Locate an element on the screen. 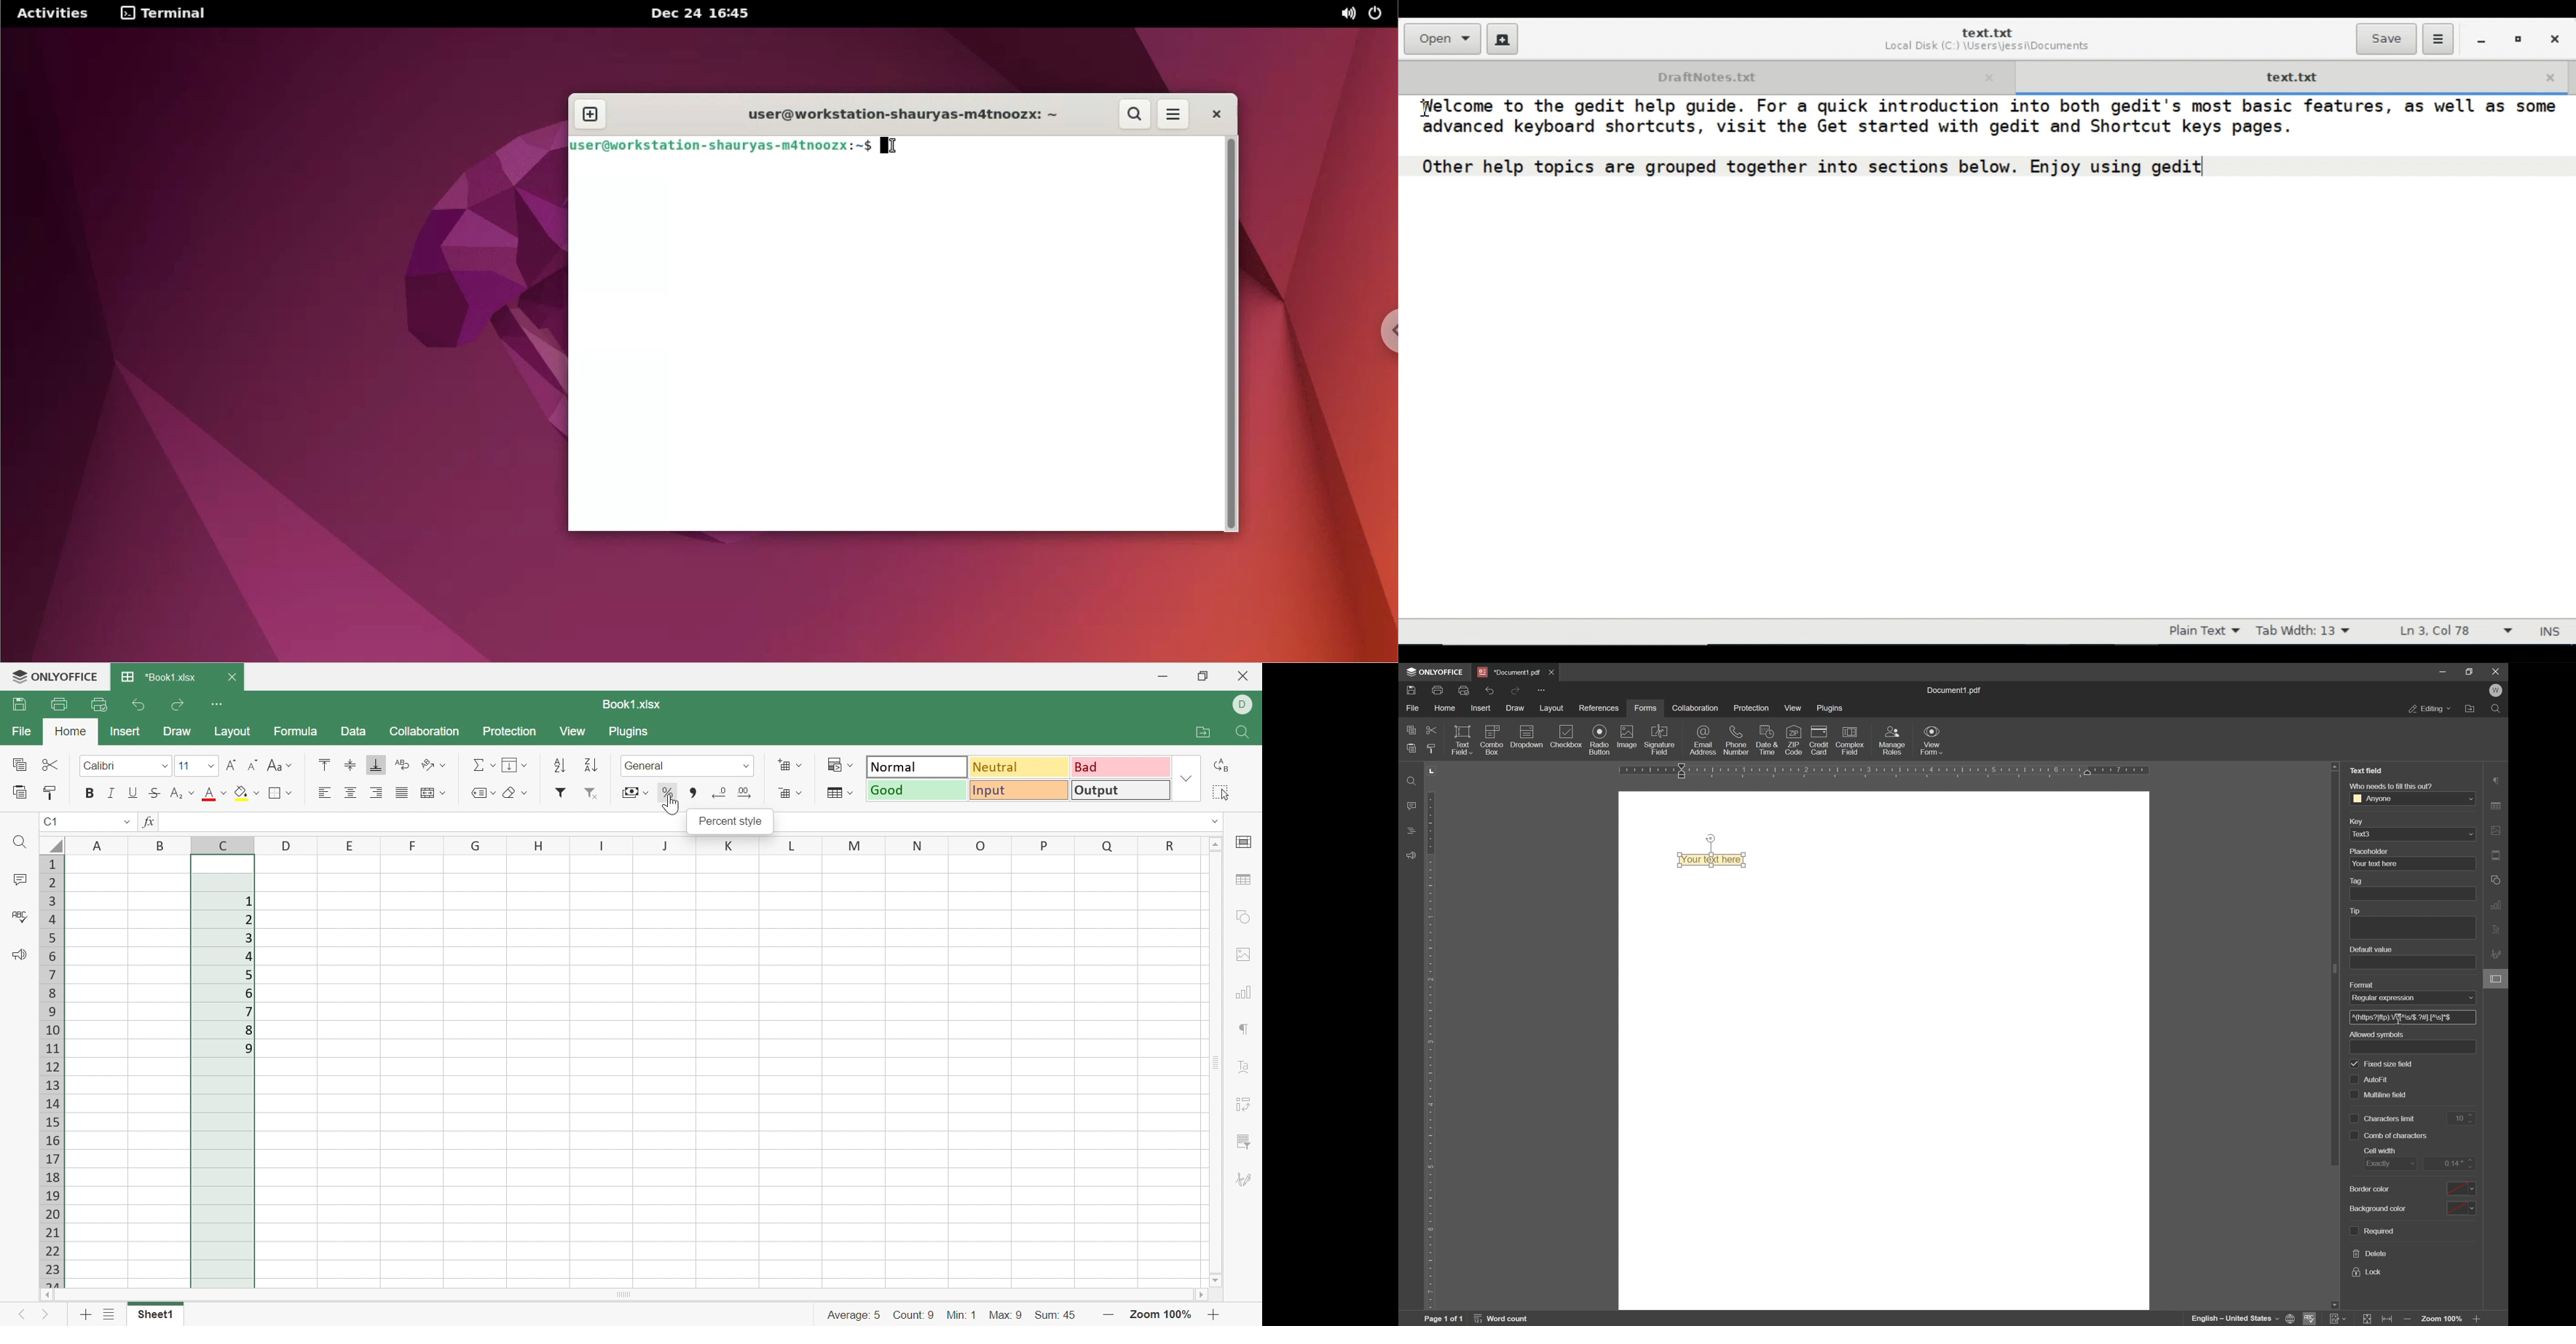  Signature settings is located at coordinates (1245, 1180).